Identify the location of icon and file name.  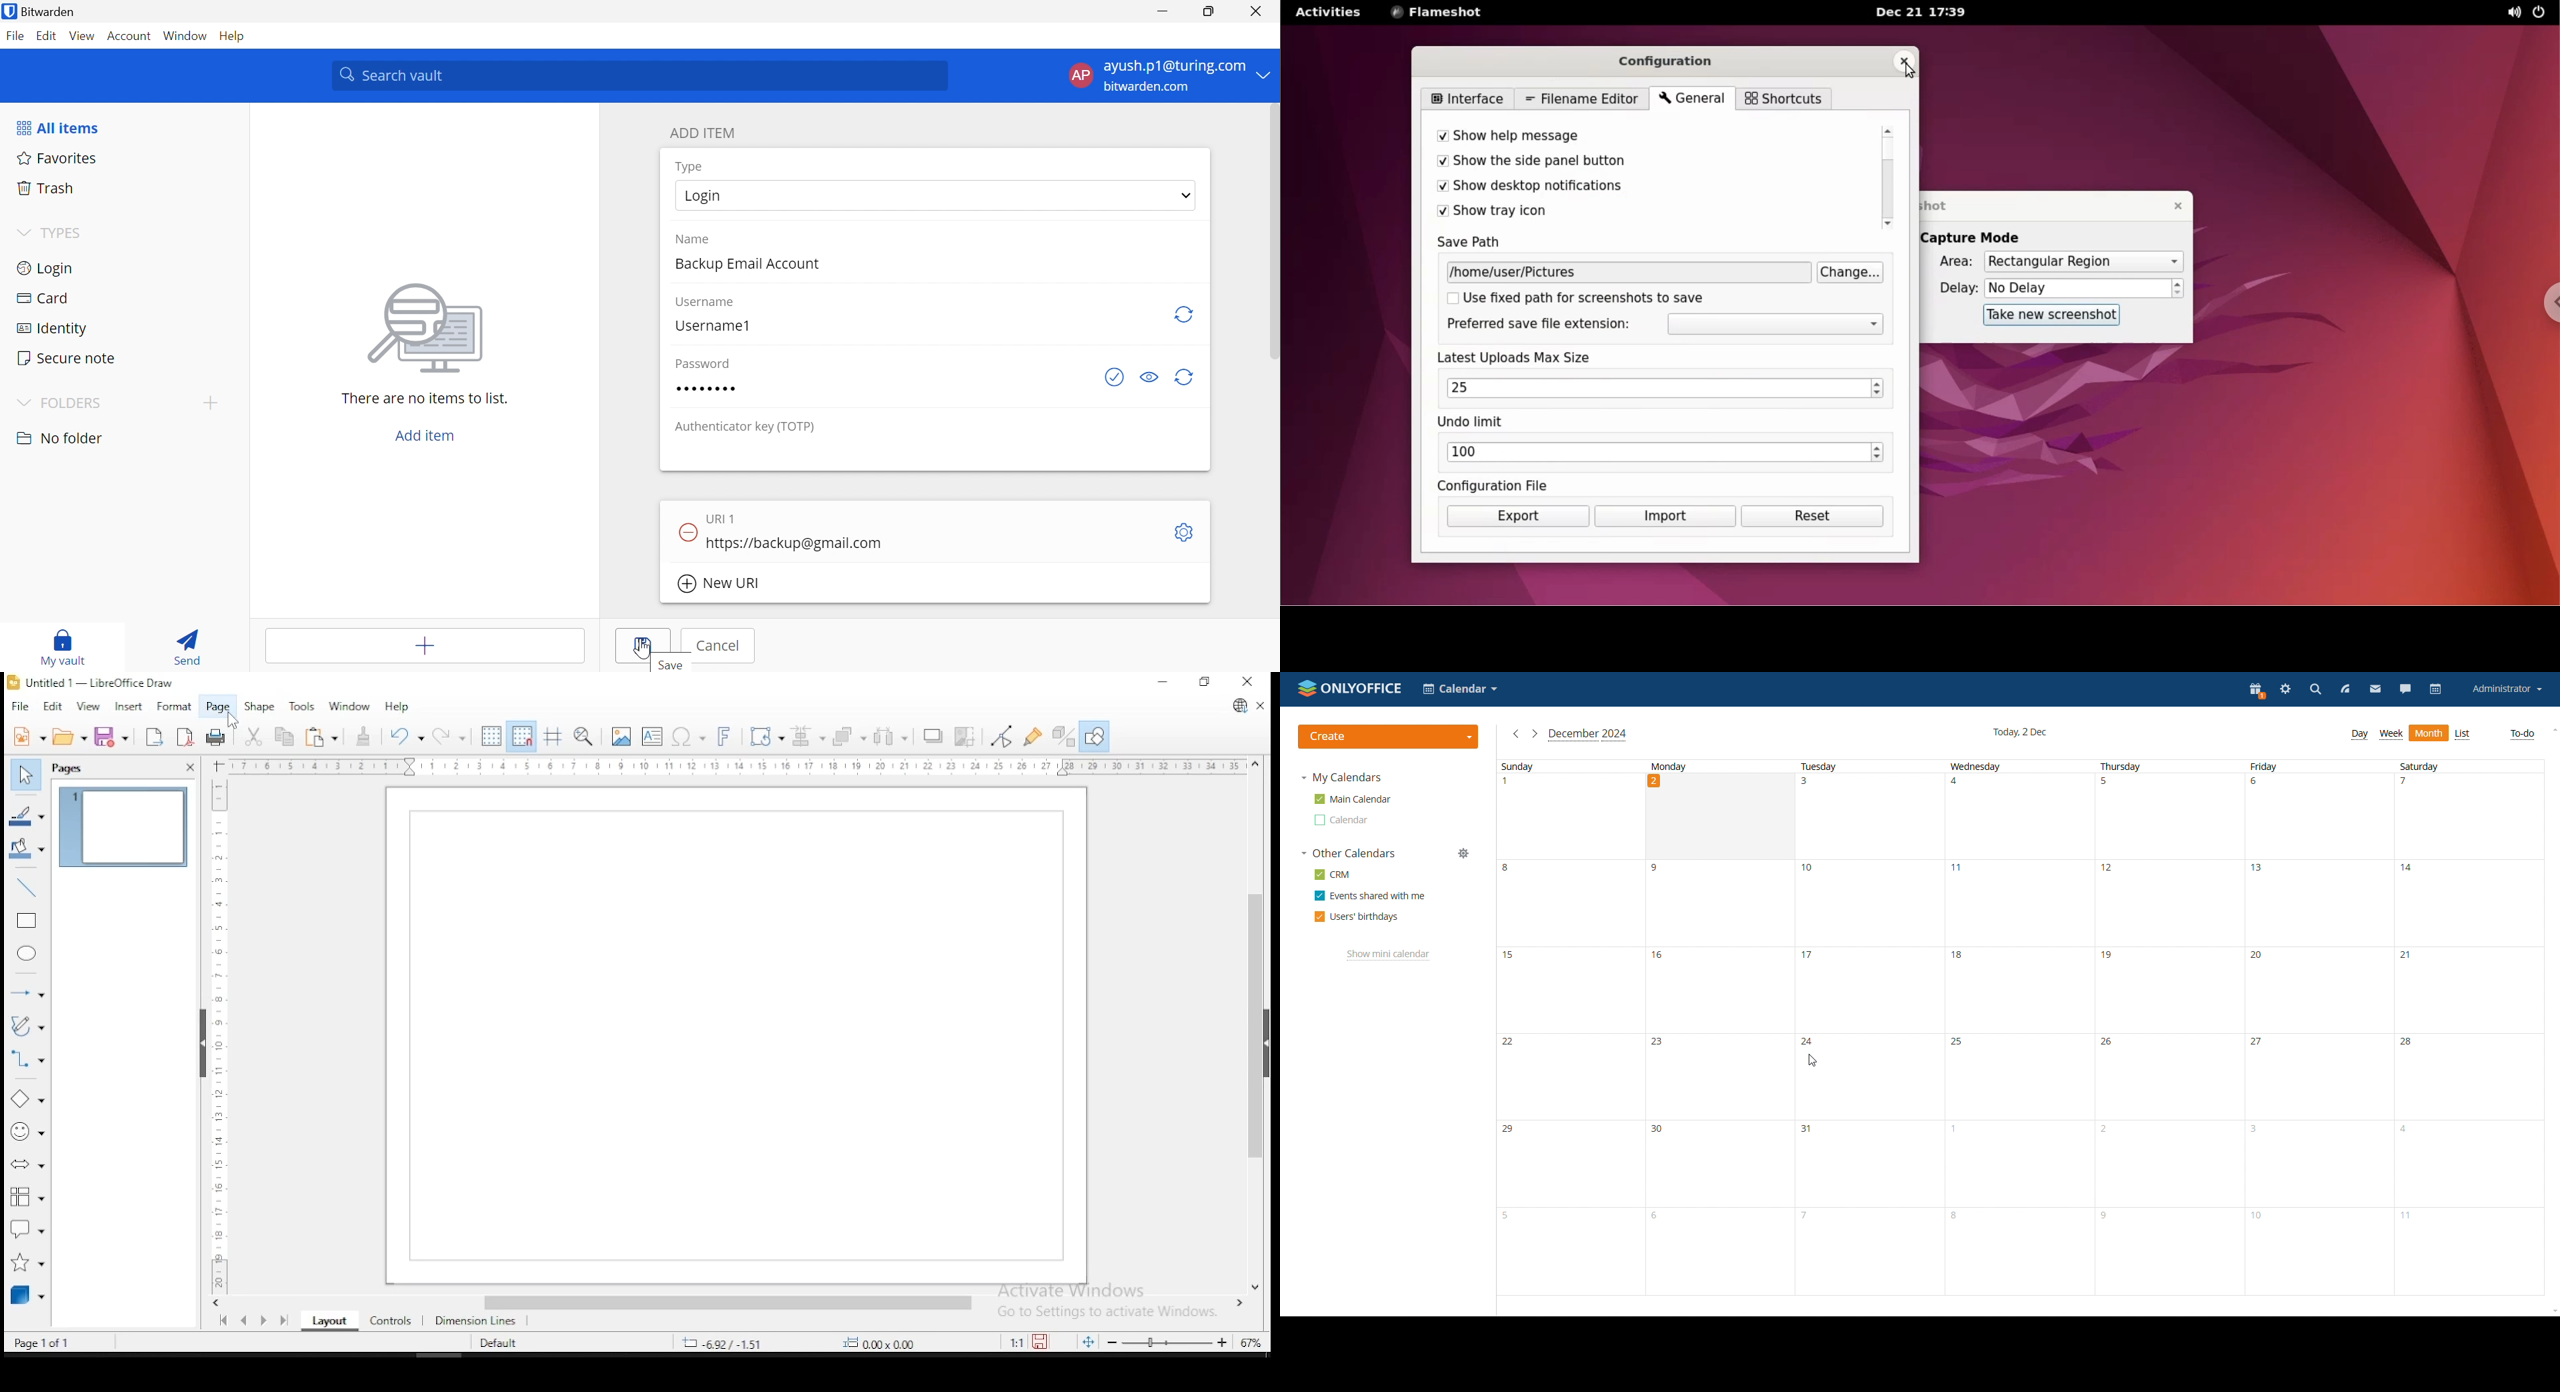
(102, 682).